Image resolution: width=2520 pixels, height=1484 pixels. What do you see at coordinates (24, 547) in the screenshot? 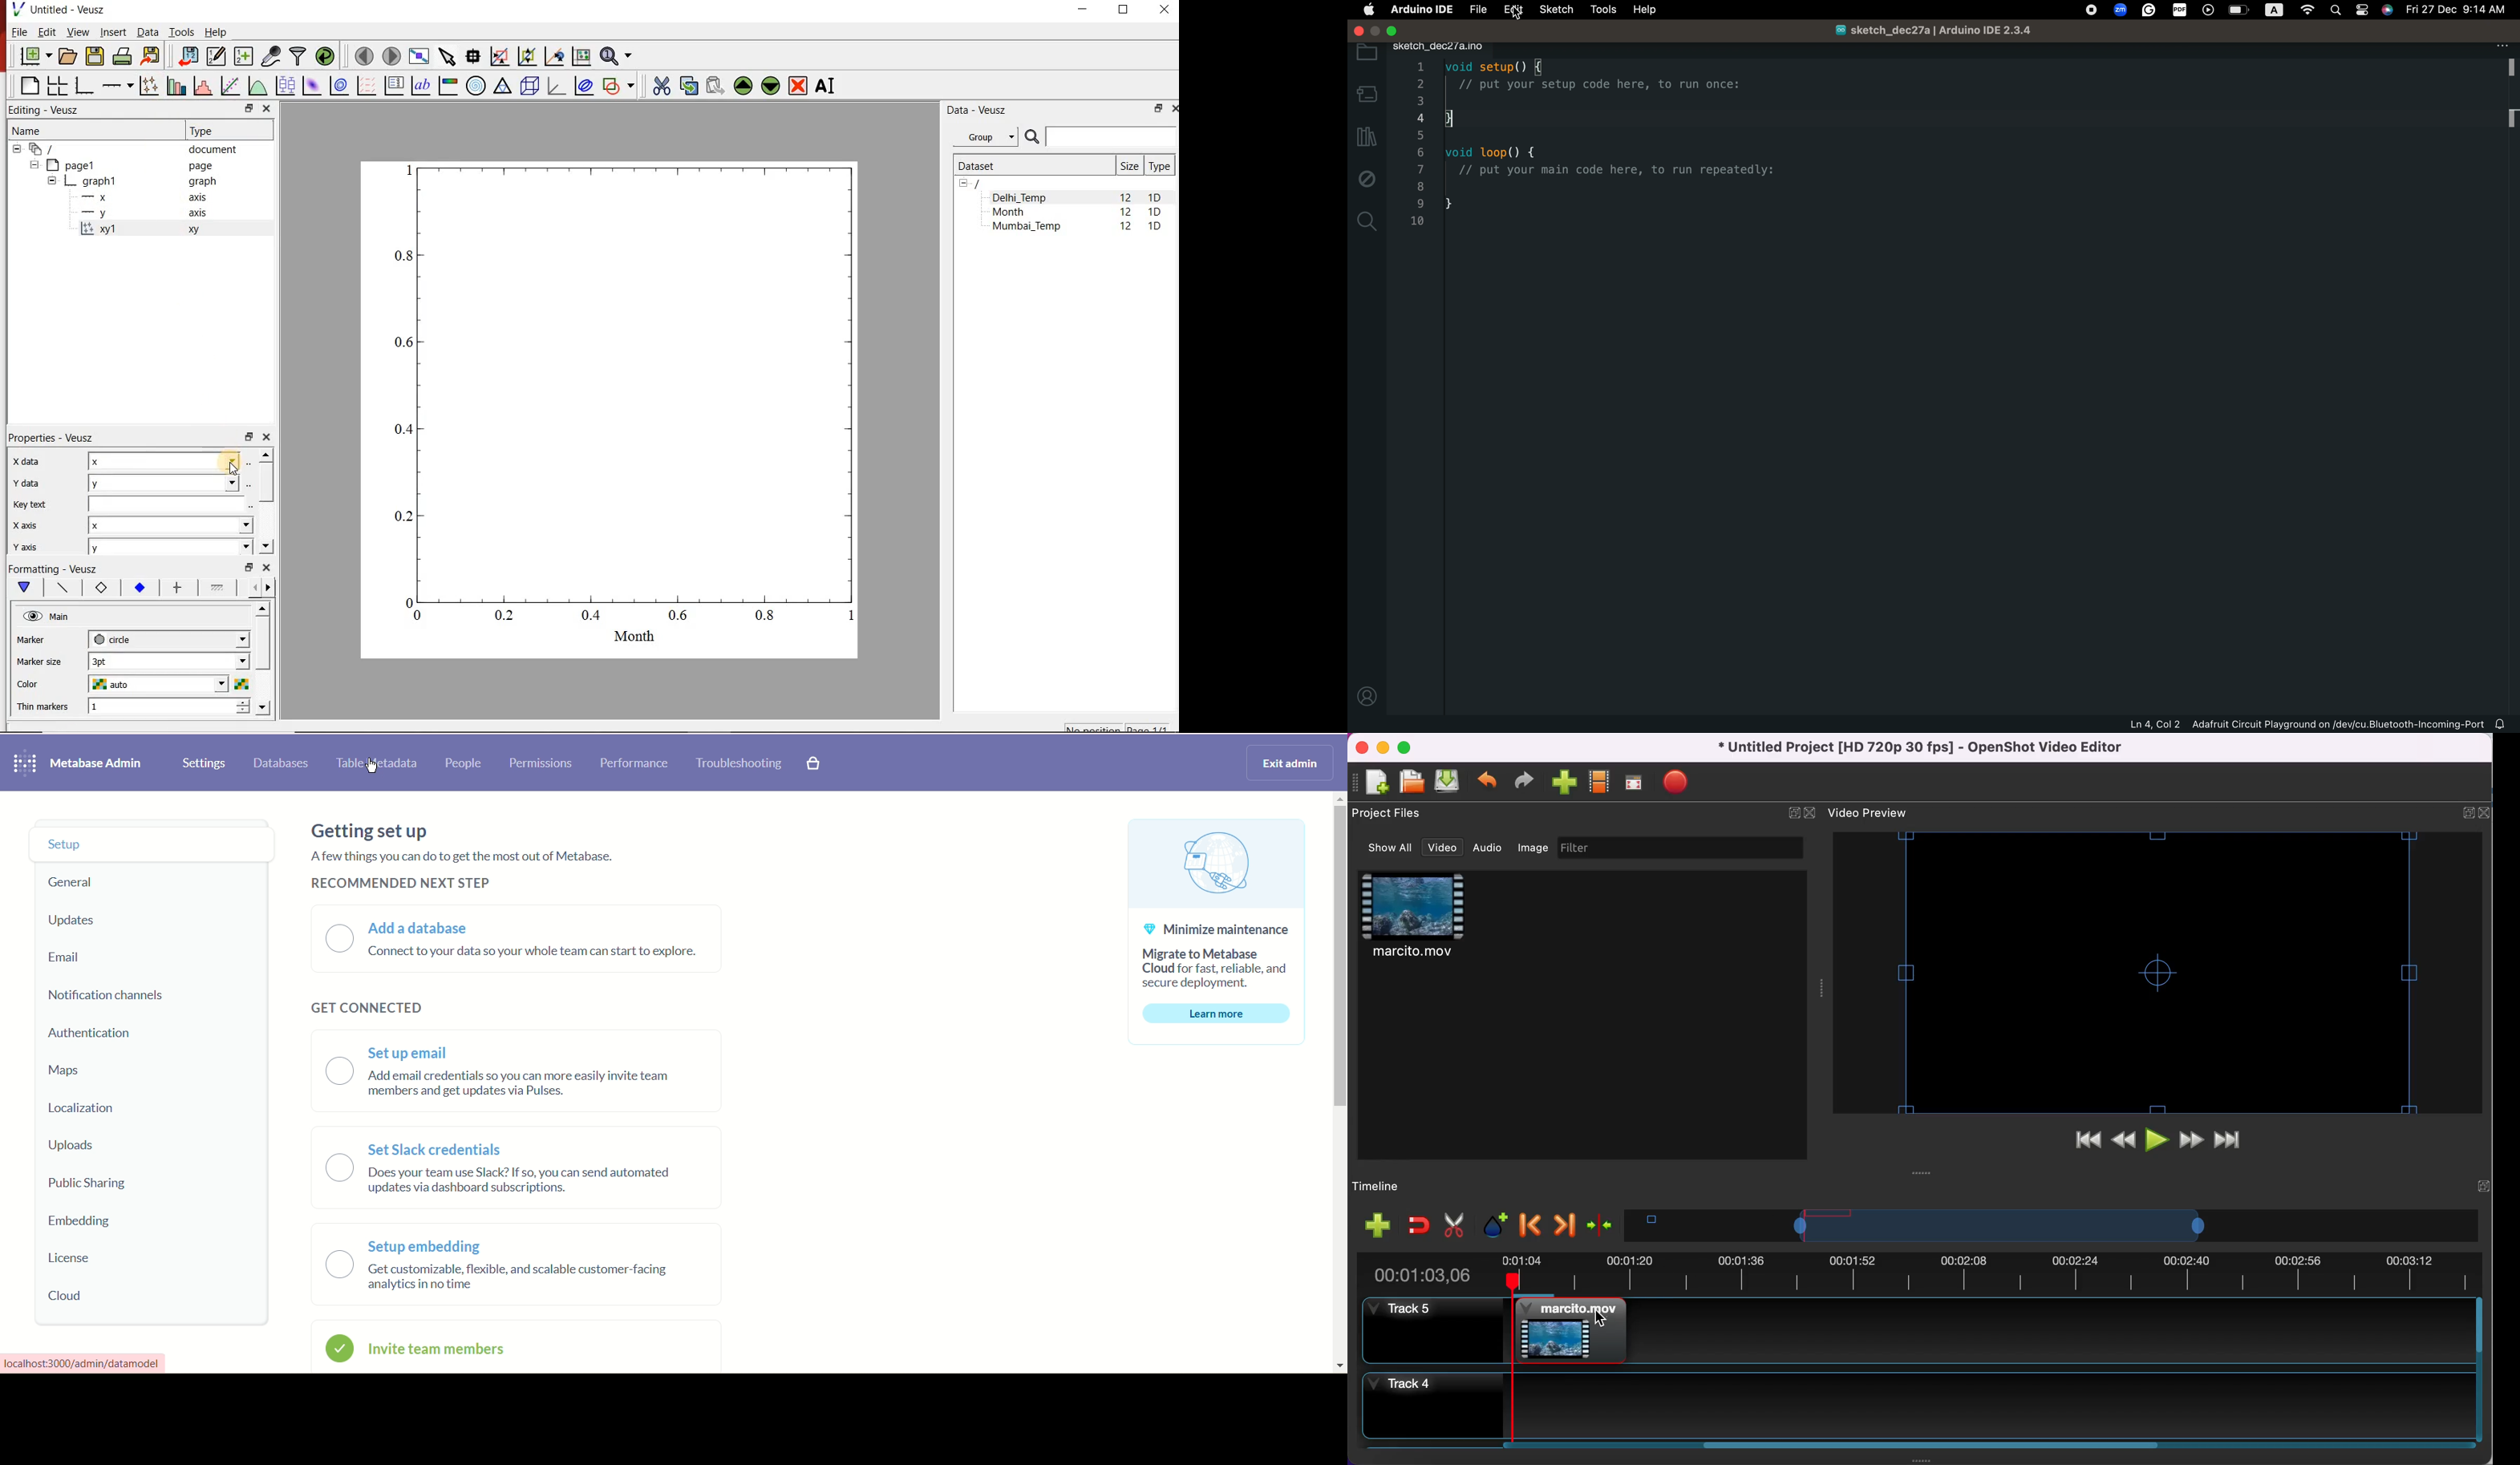
I see `y axis` at bounding box center [24, 547].